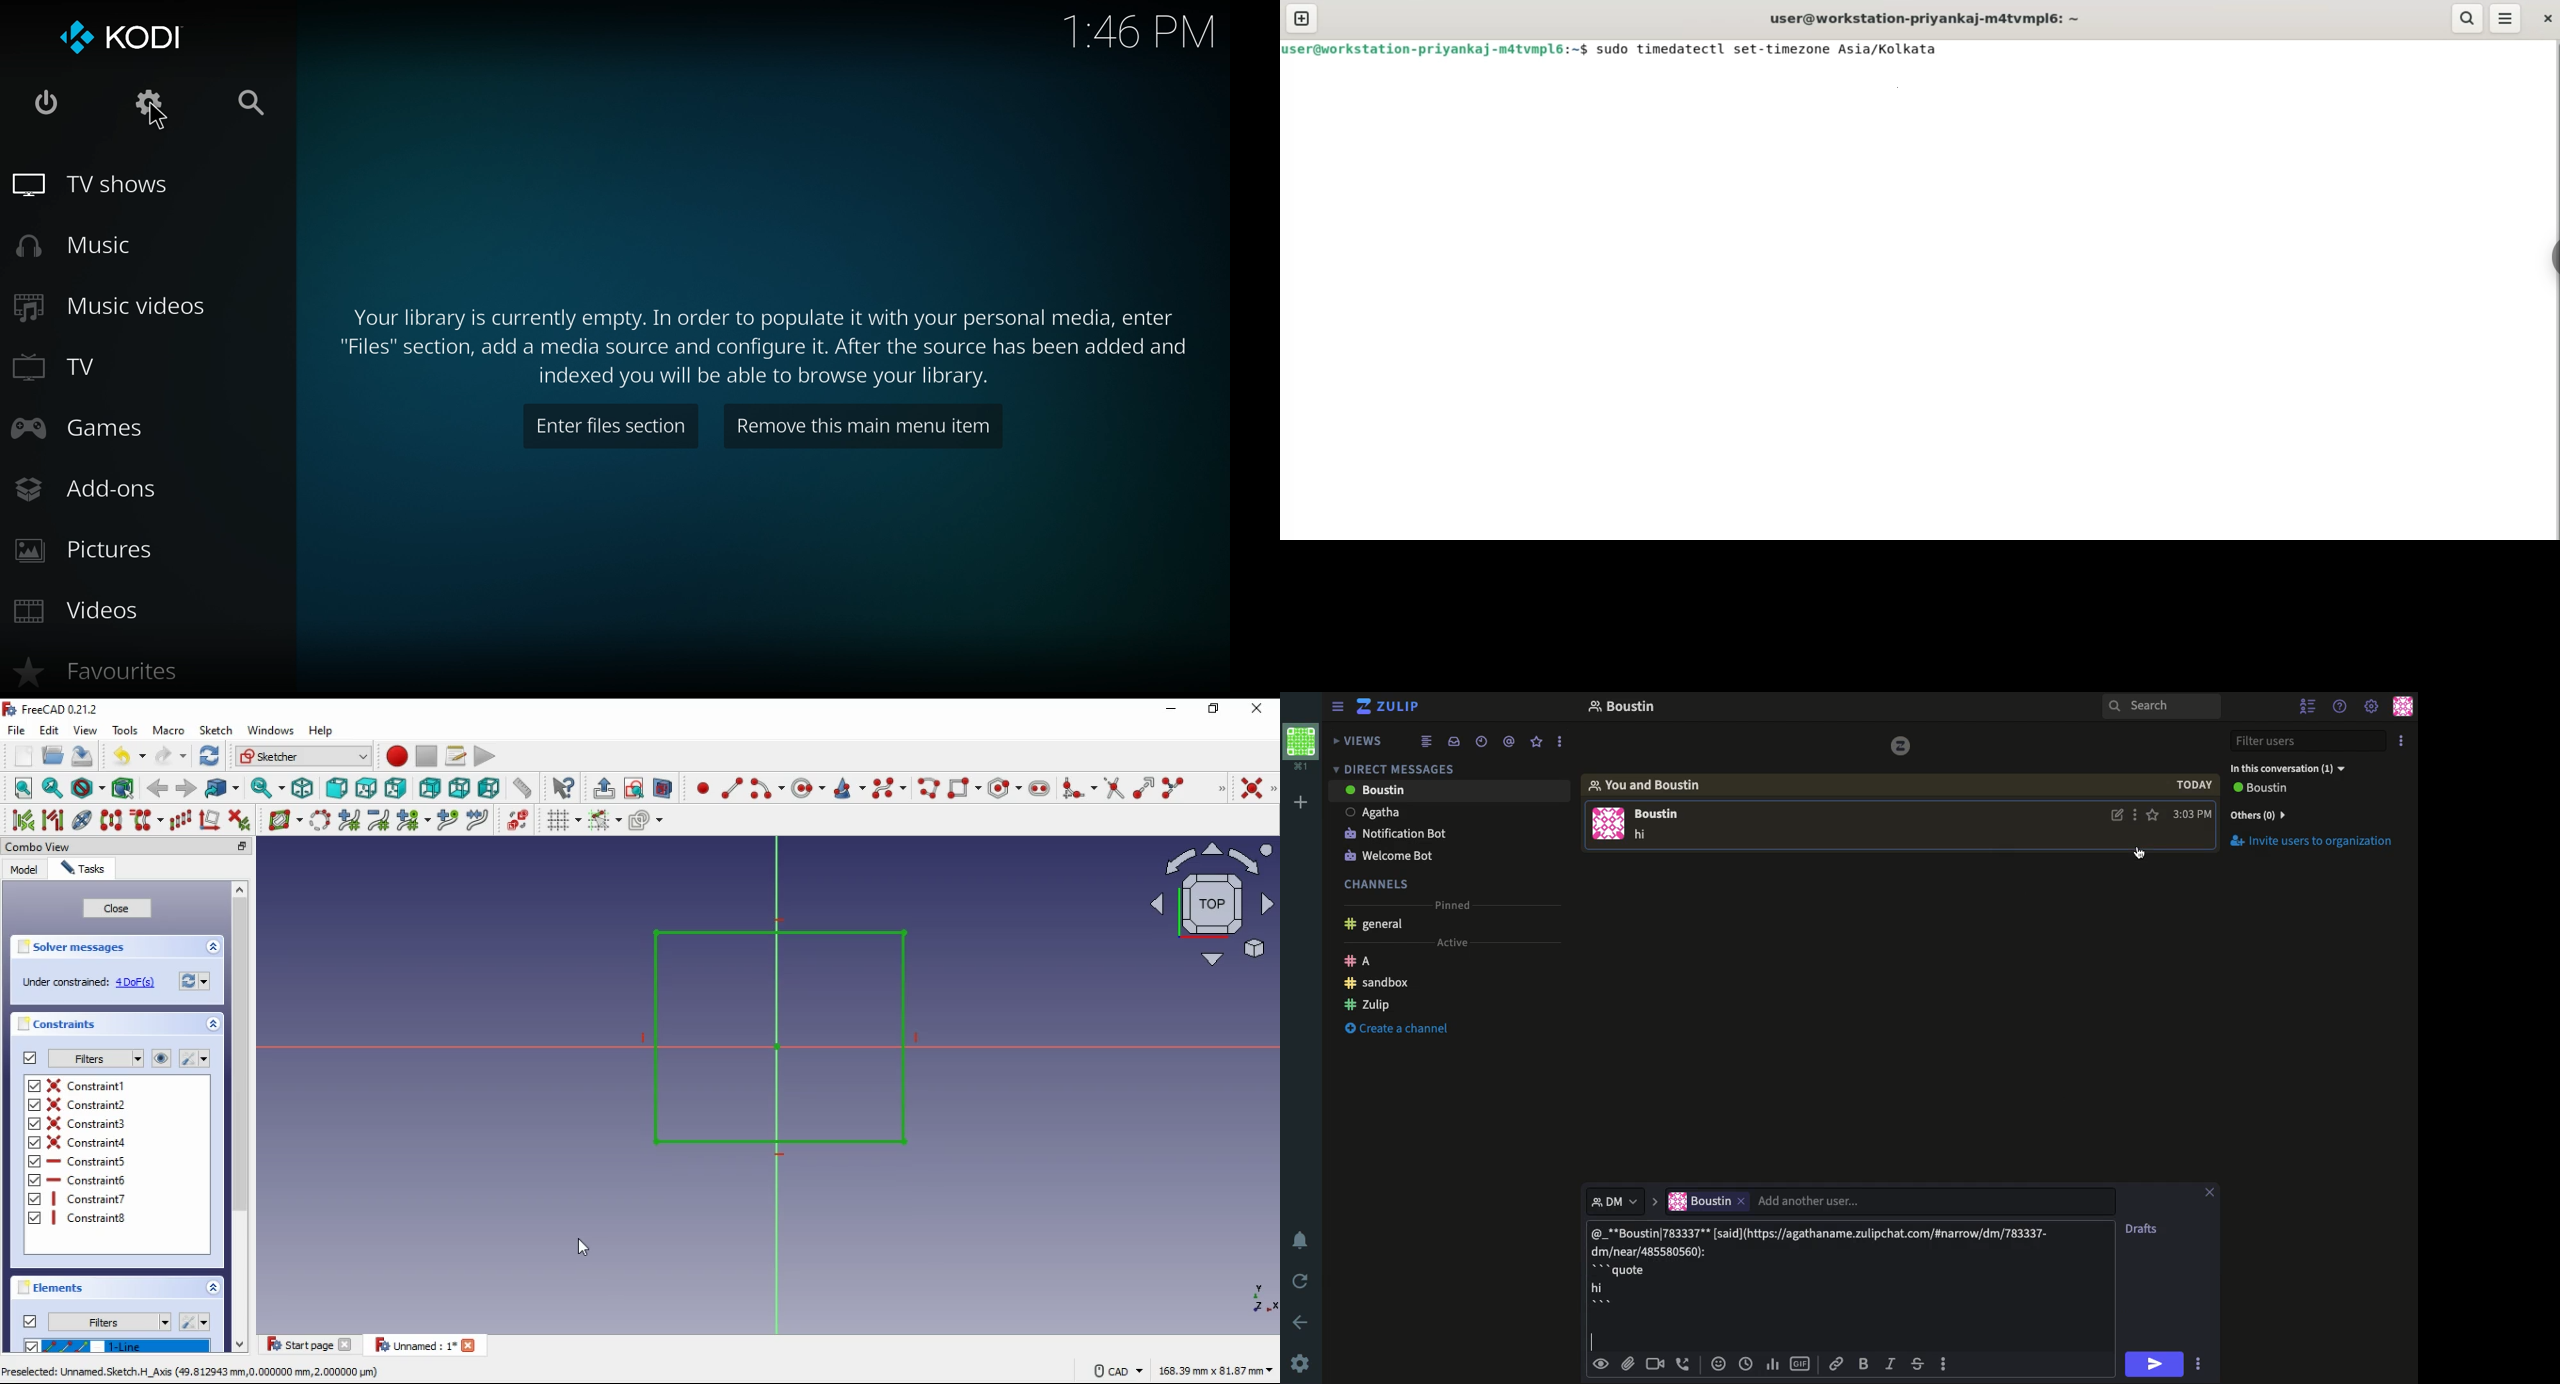 The image size is (2576, 1400). I want to click on bottom, so click(459, 788).